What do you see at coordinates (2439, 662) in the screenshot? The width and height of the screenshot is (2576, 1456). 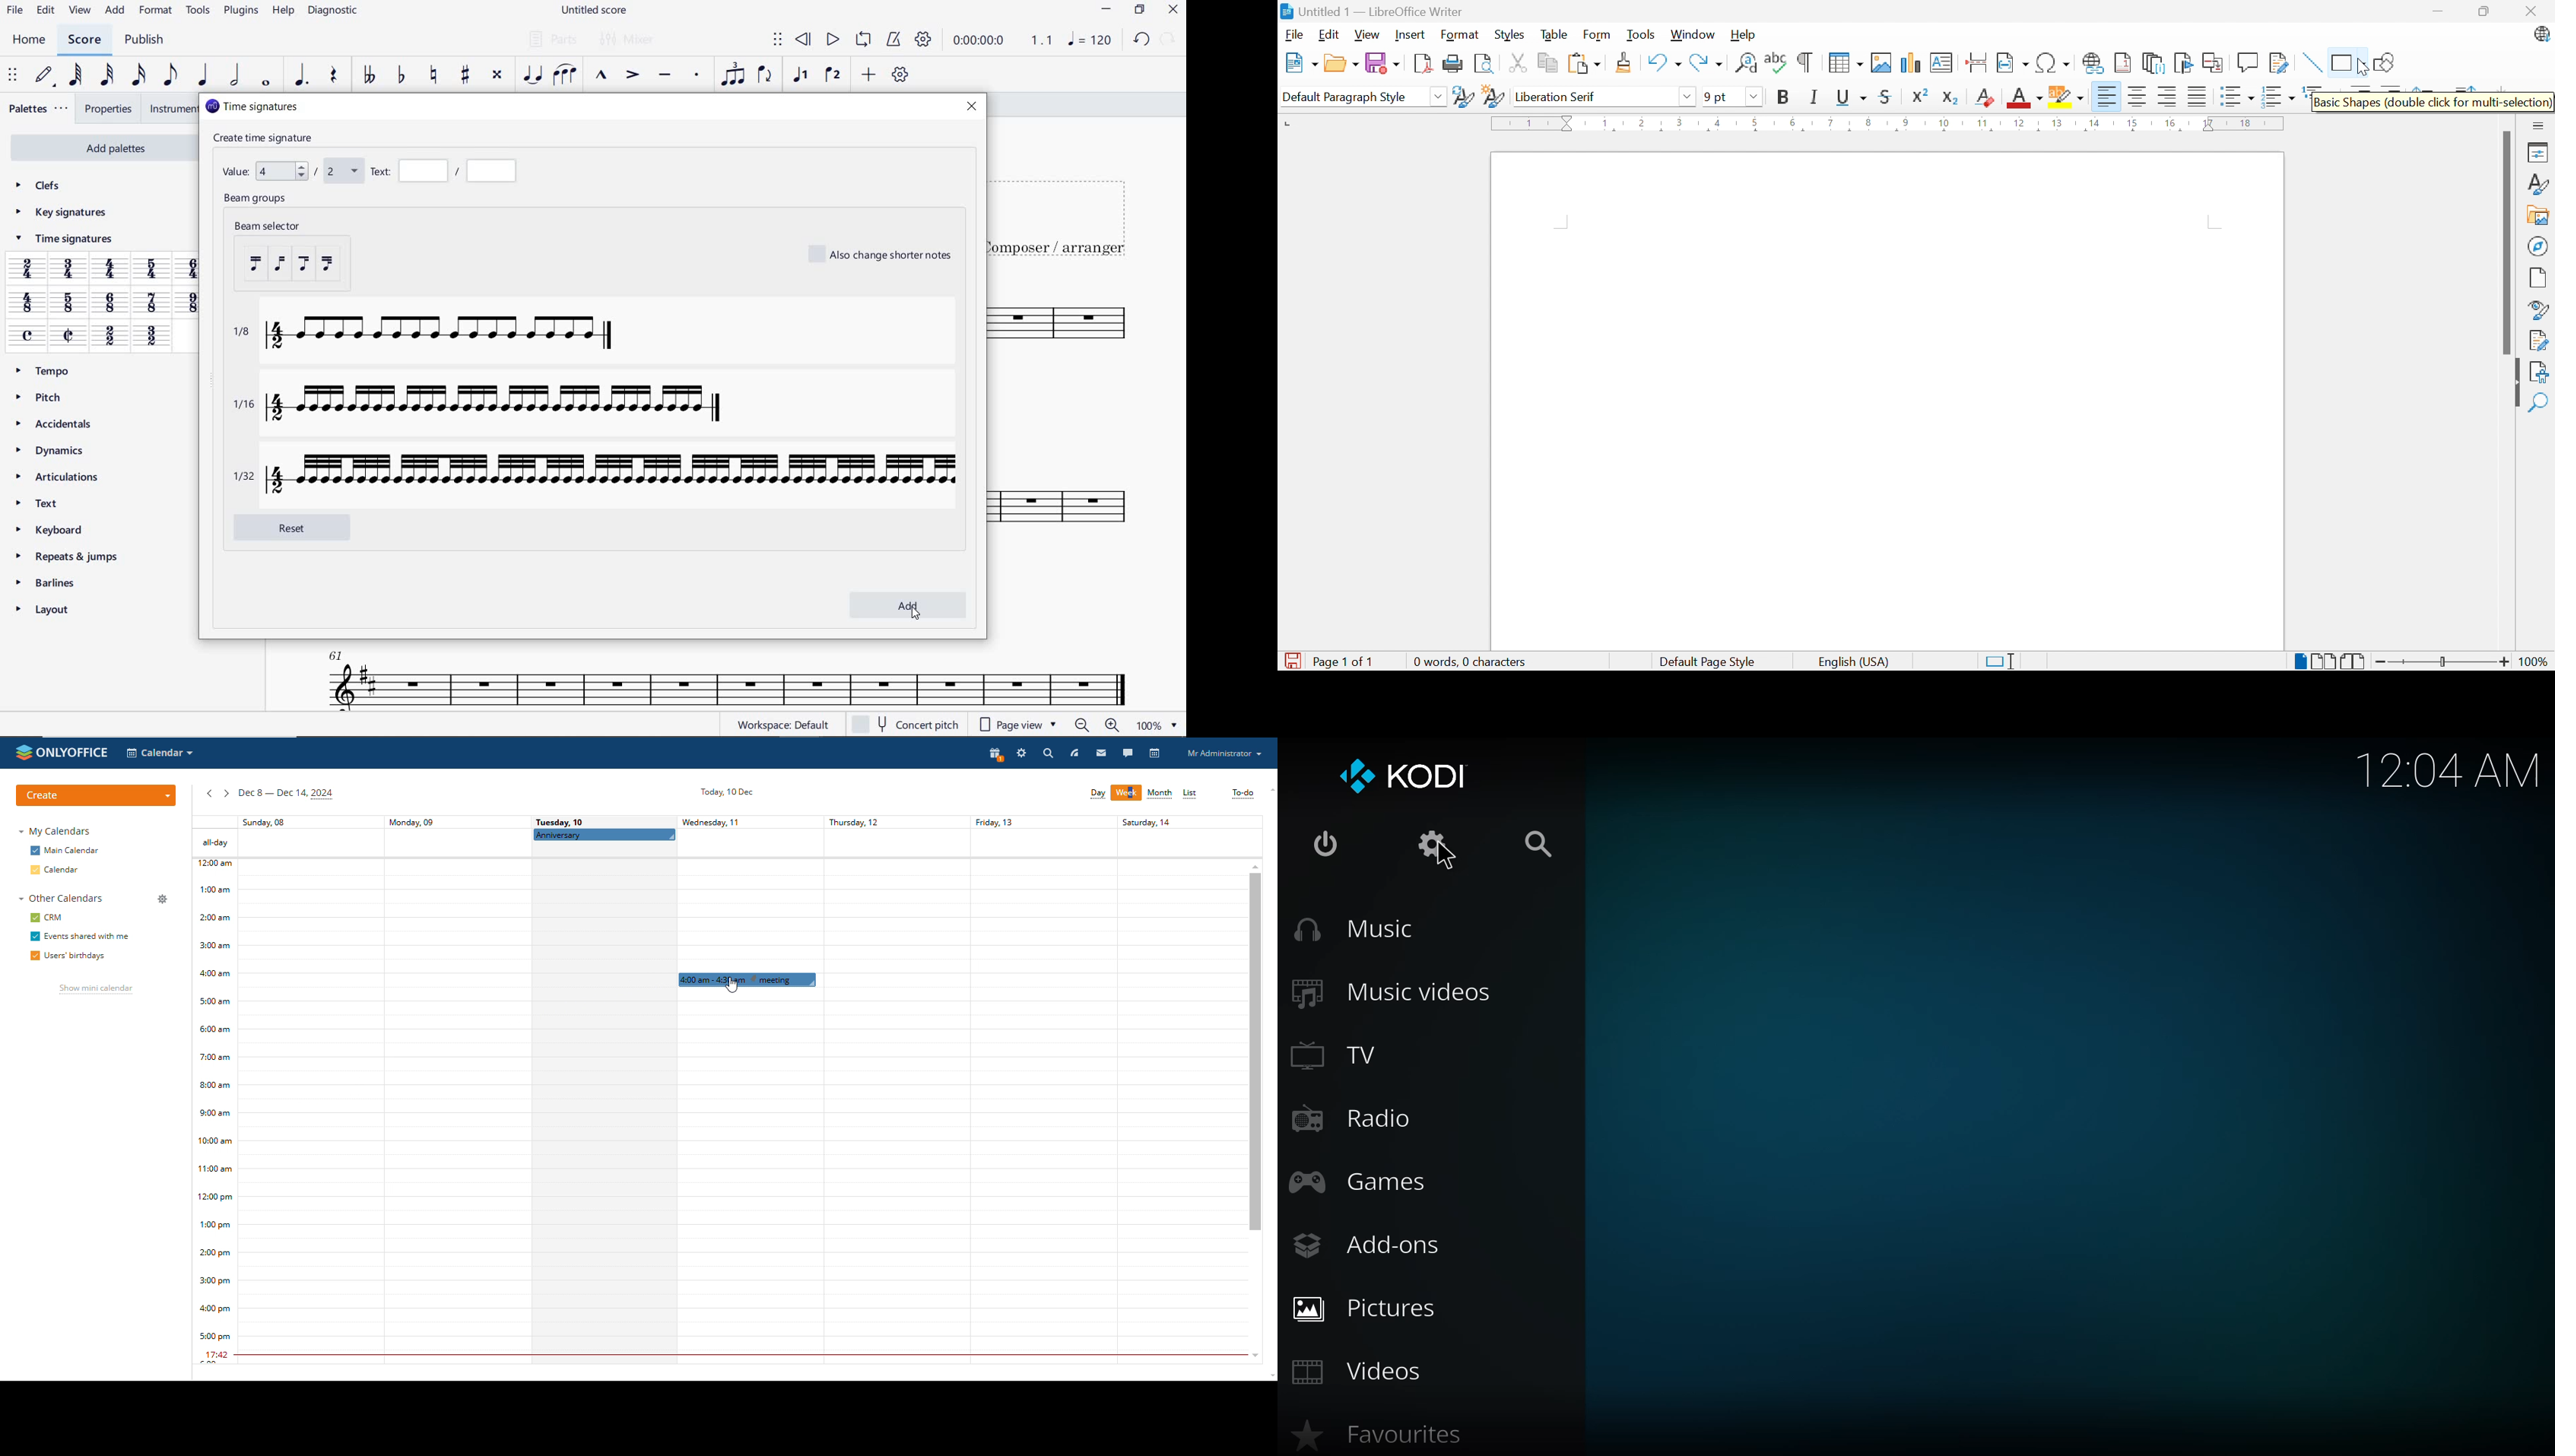 I see `Slider` at bounding box center [2439, 662].